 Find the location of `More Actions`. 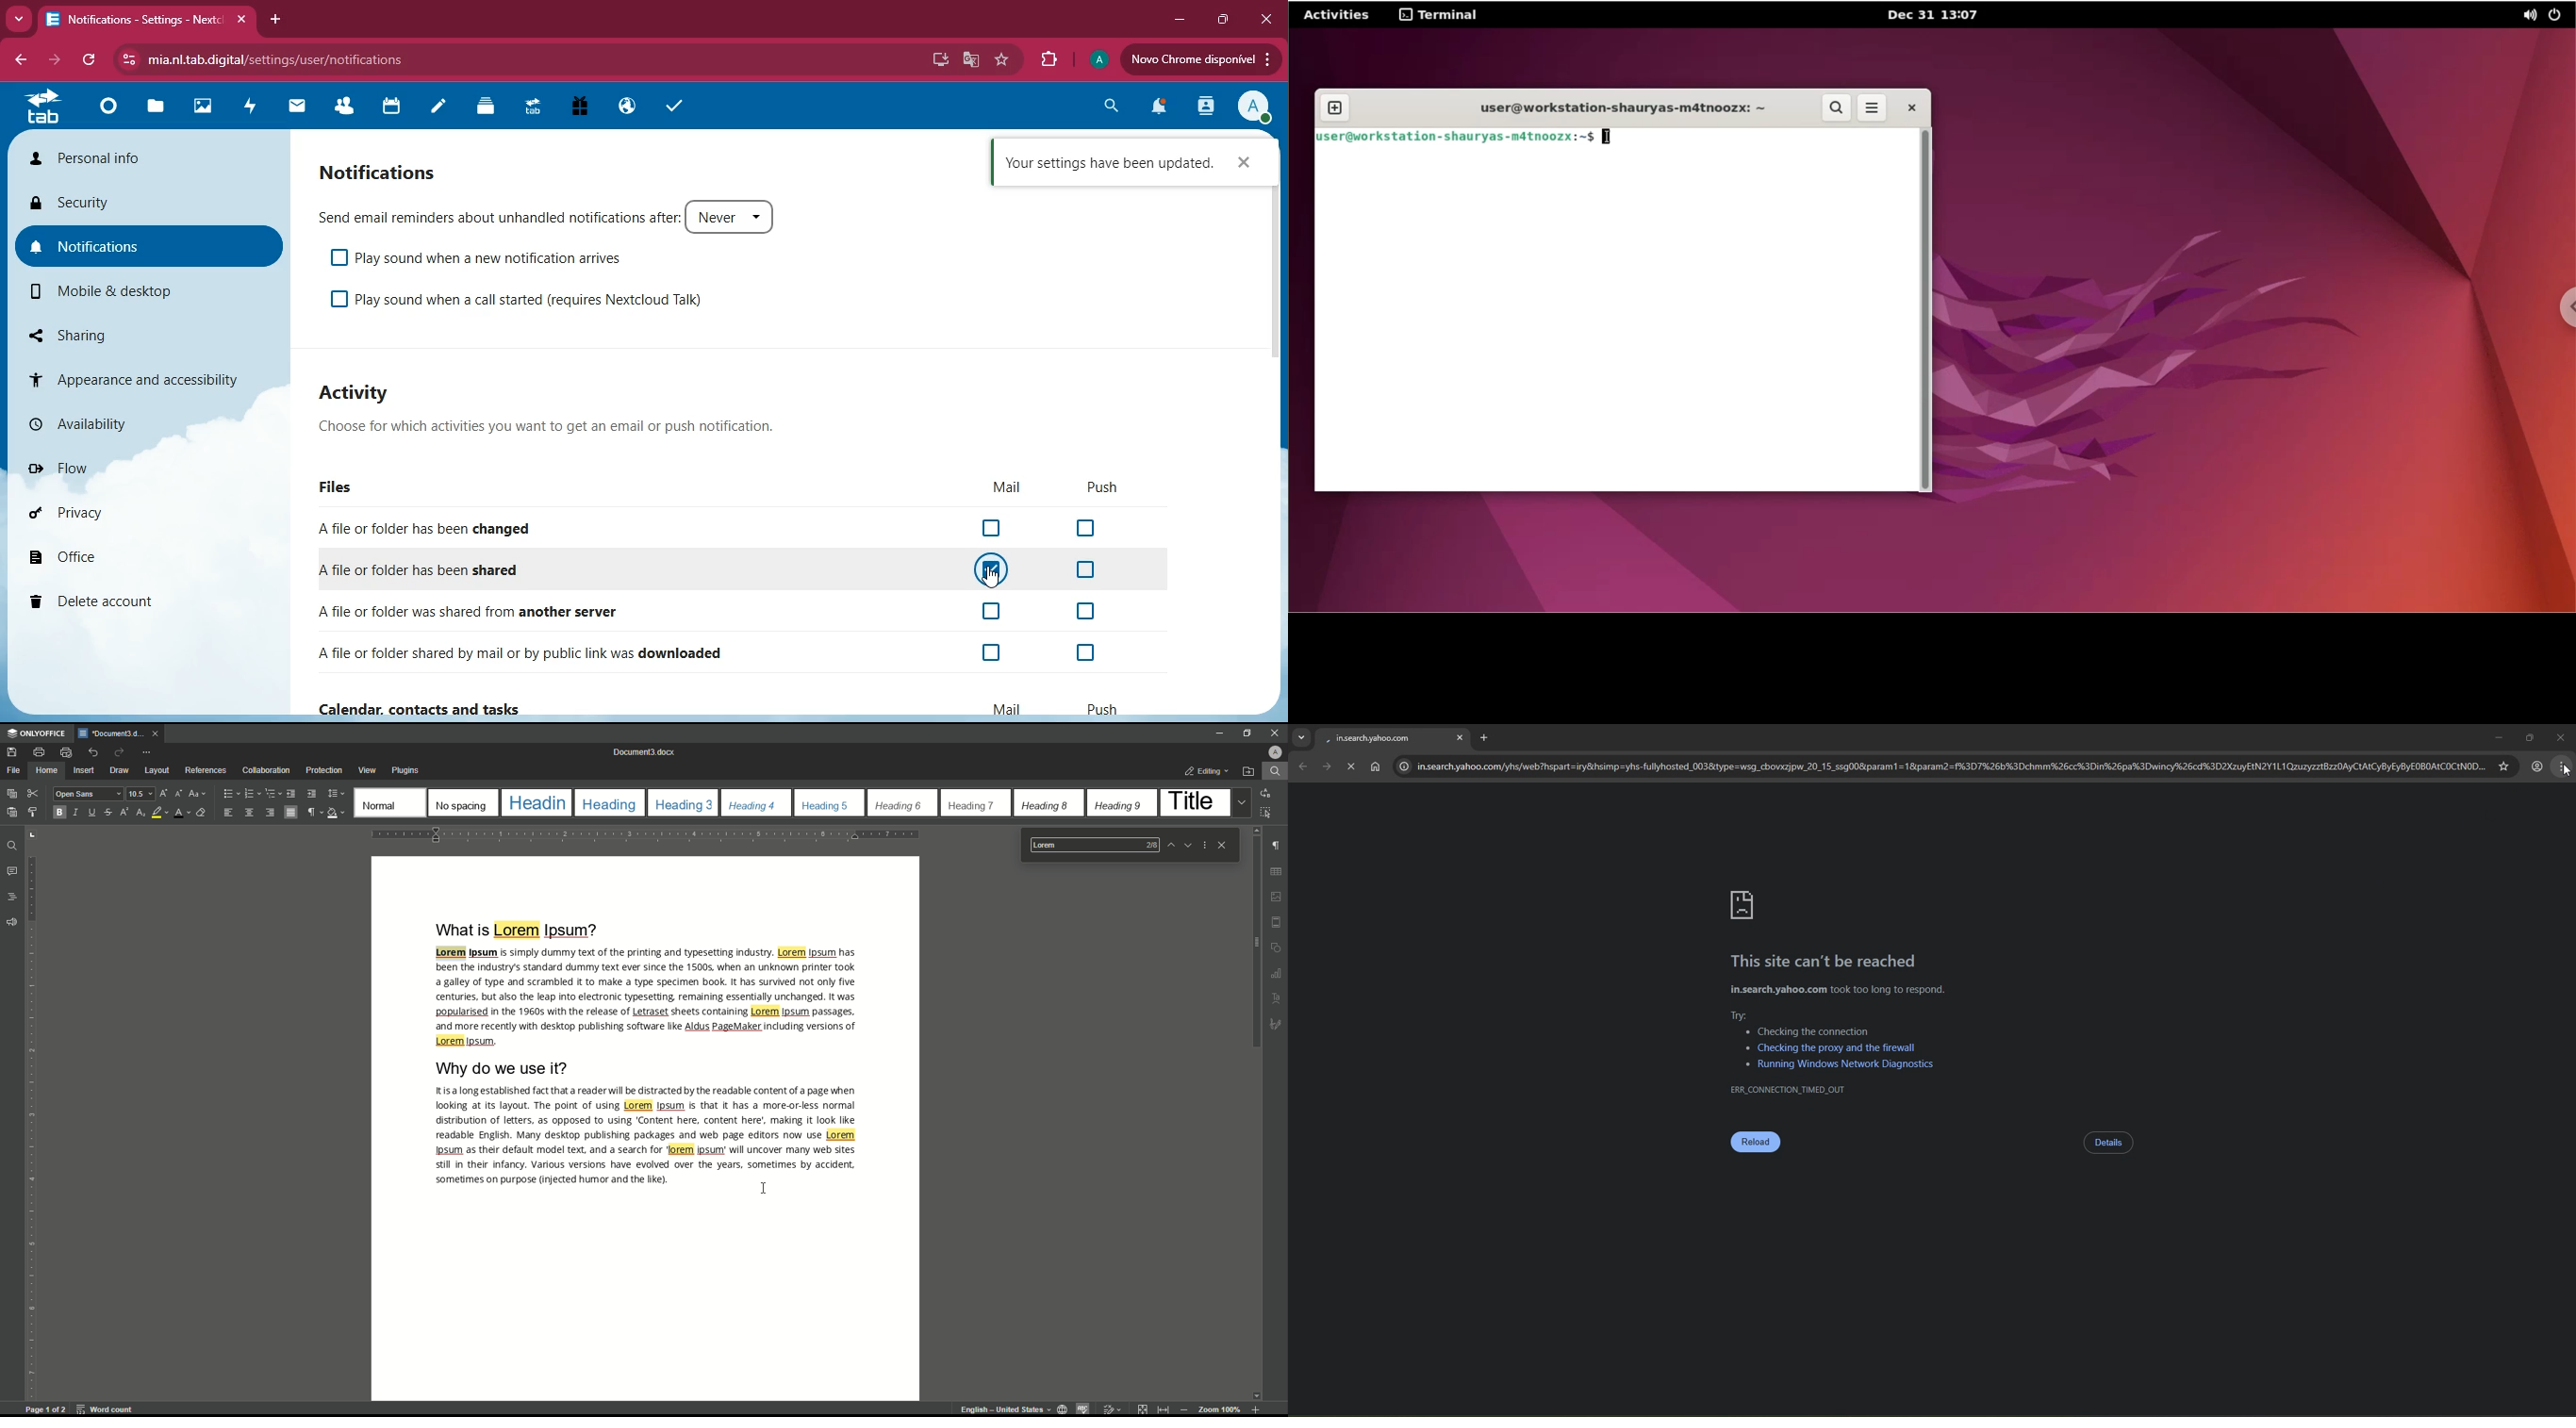

More Actions is located at coordinates (1203, 845).